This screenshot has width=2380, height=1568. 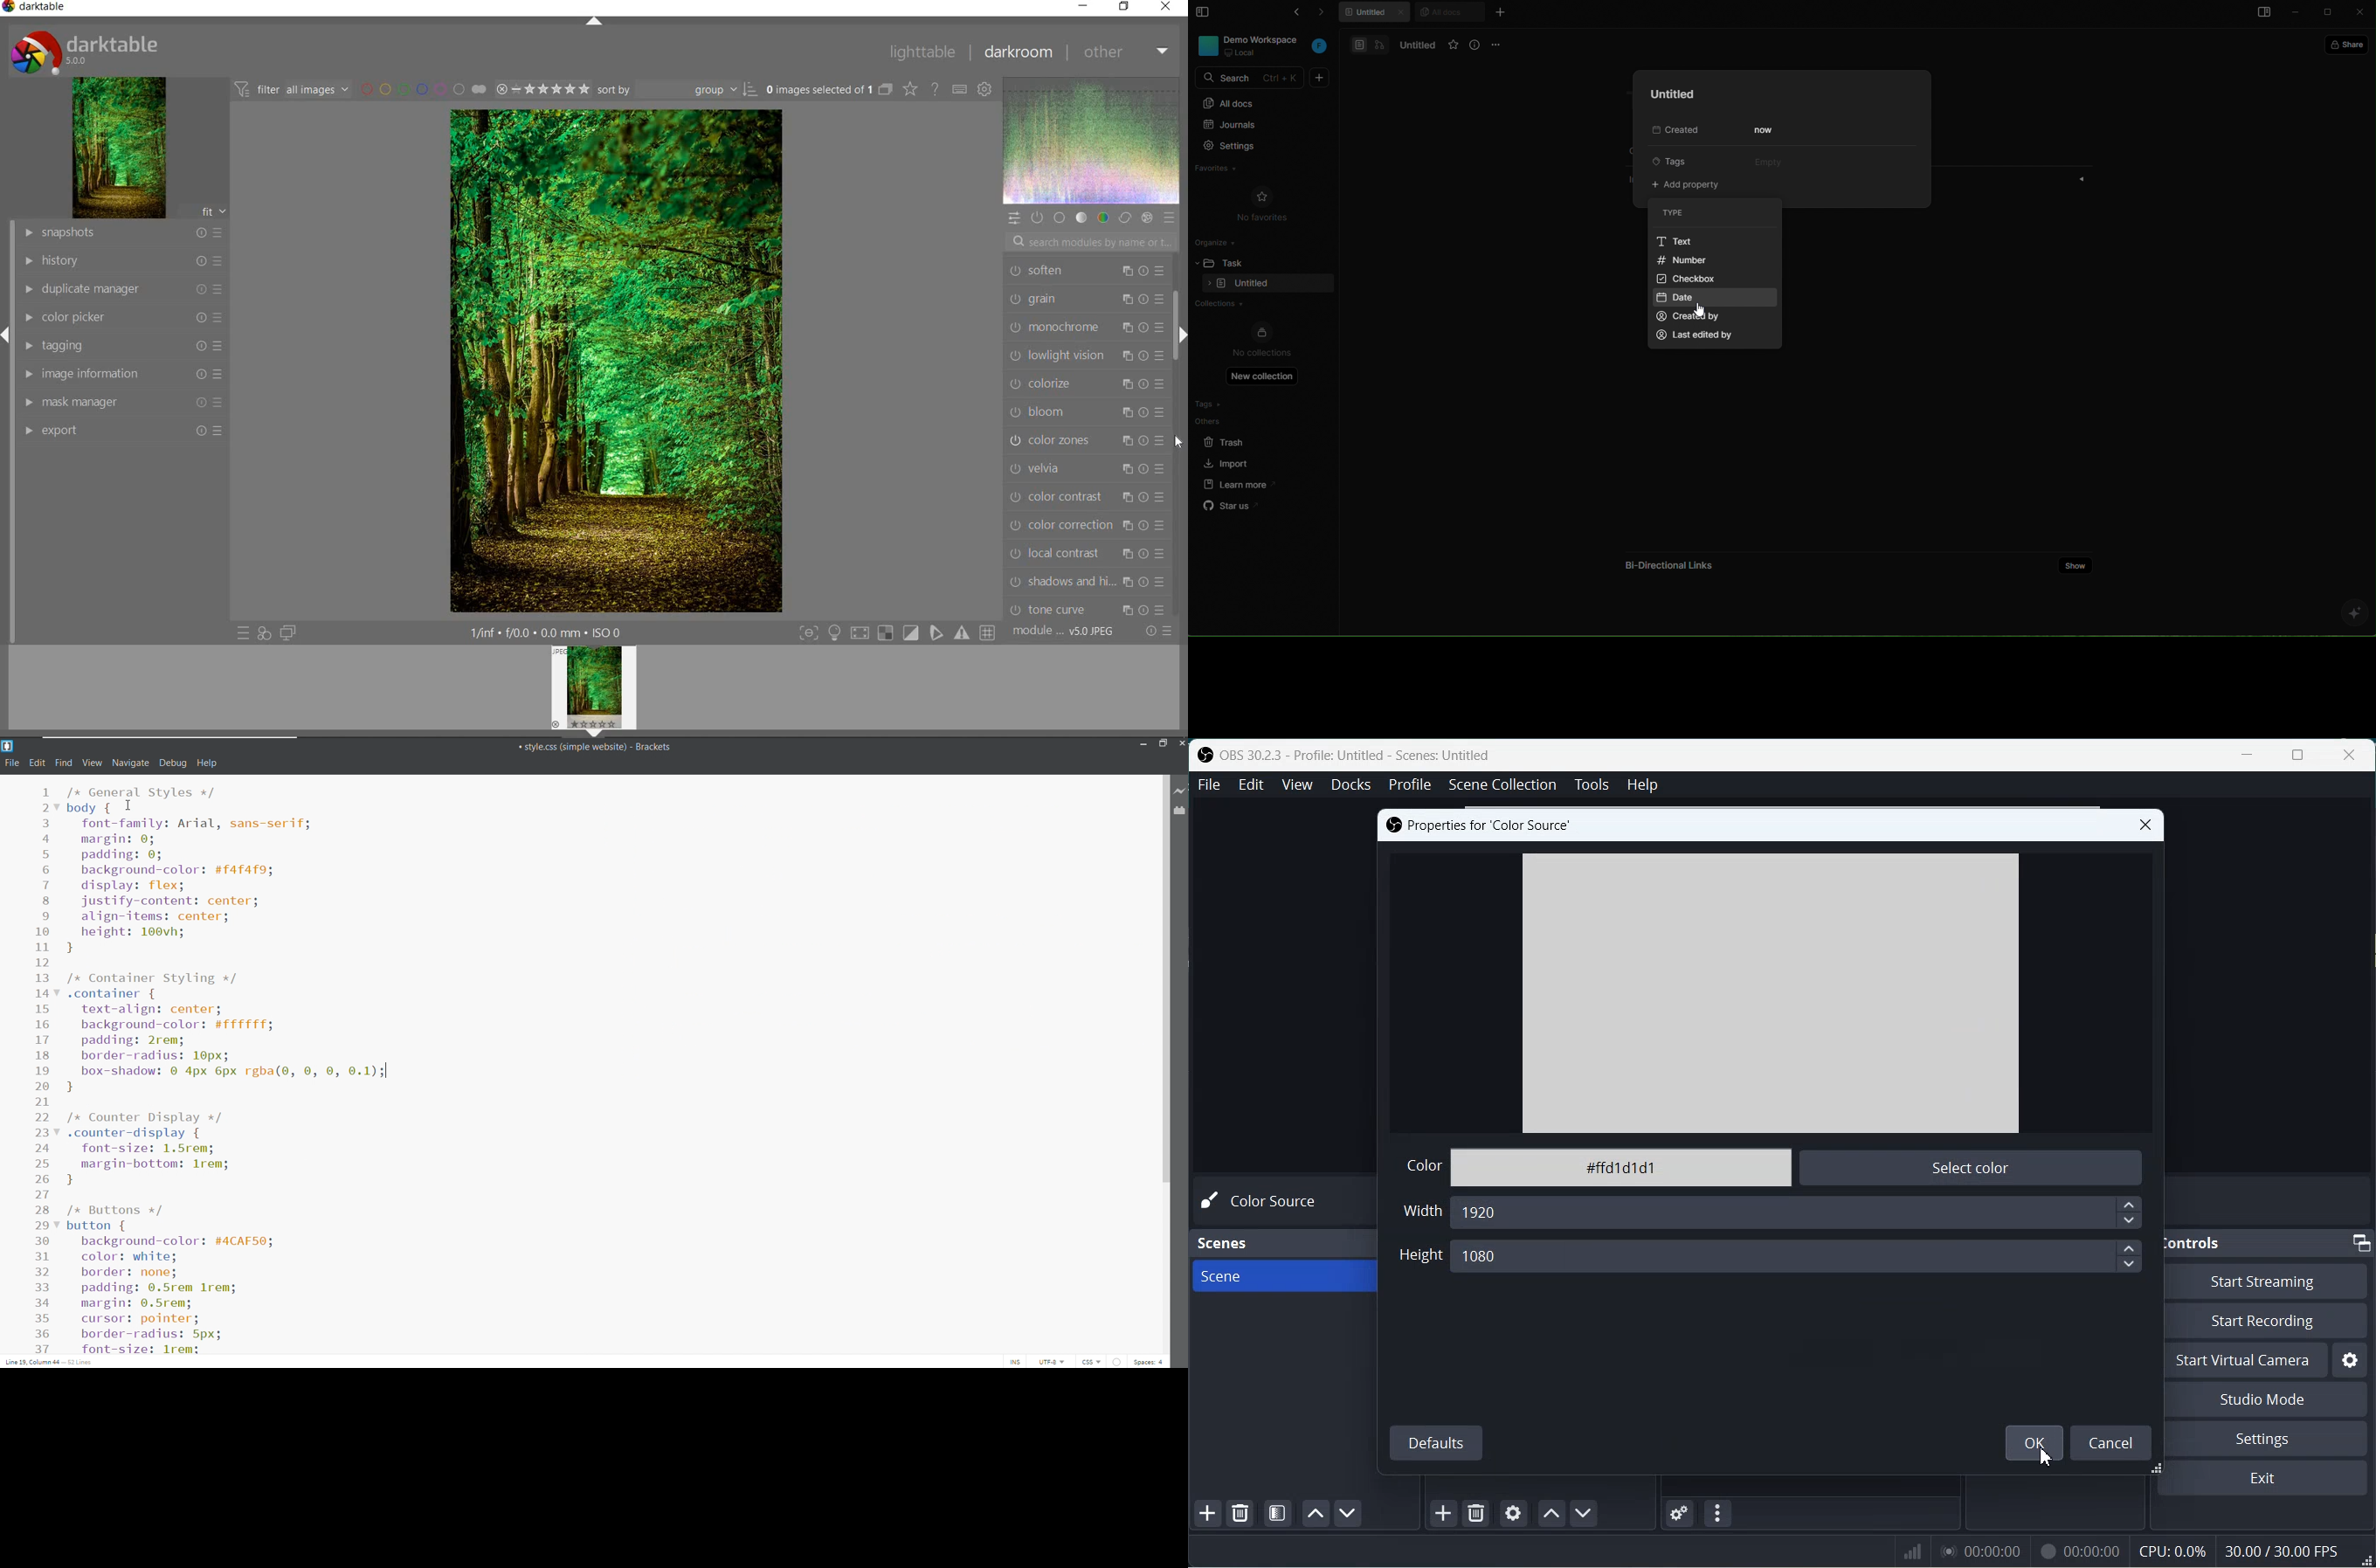 What do you see at coordinates (1684, 279) in the screenshot?
I see `checkbox` at bounding box center [1684, 279].